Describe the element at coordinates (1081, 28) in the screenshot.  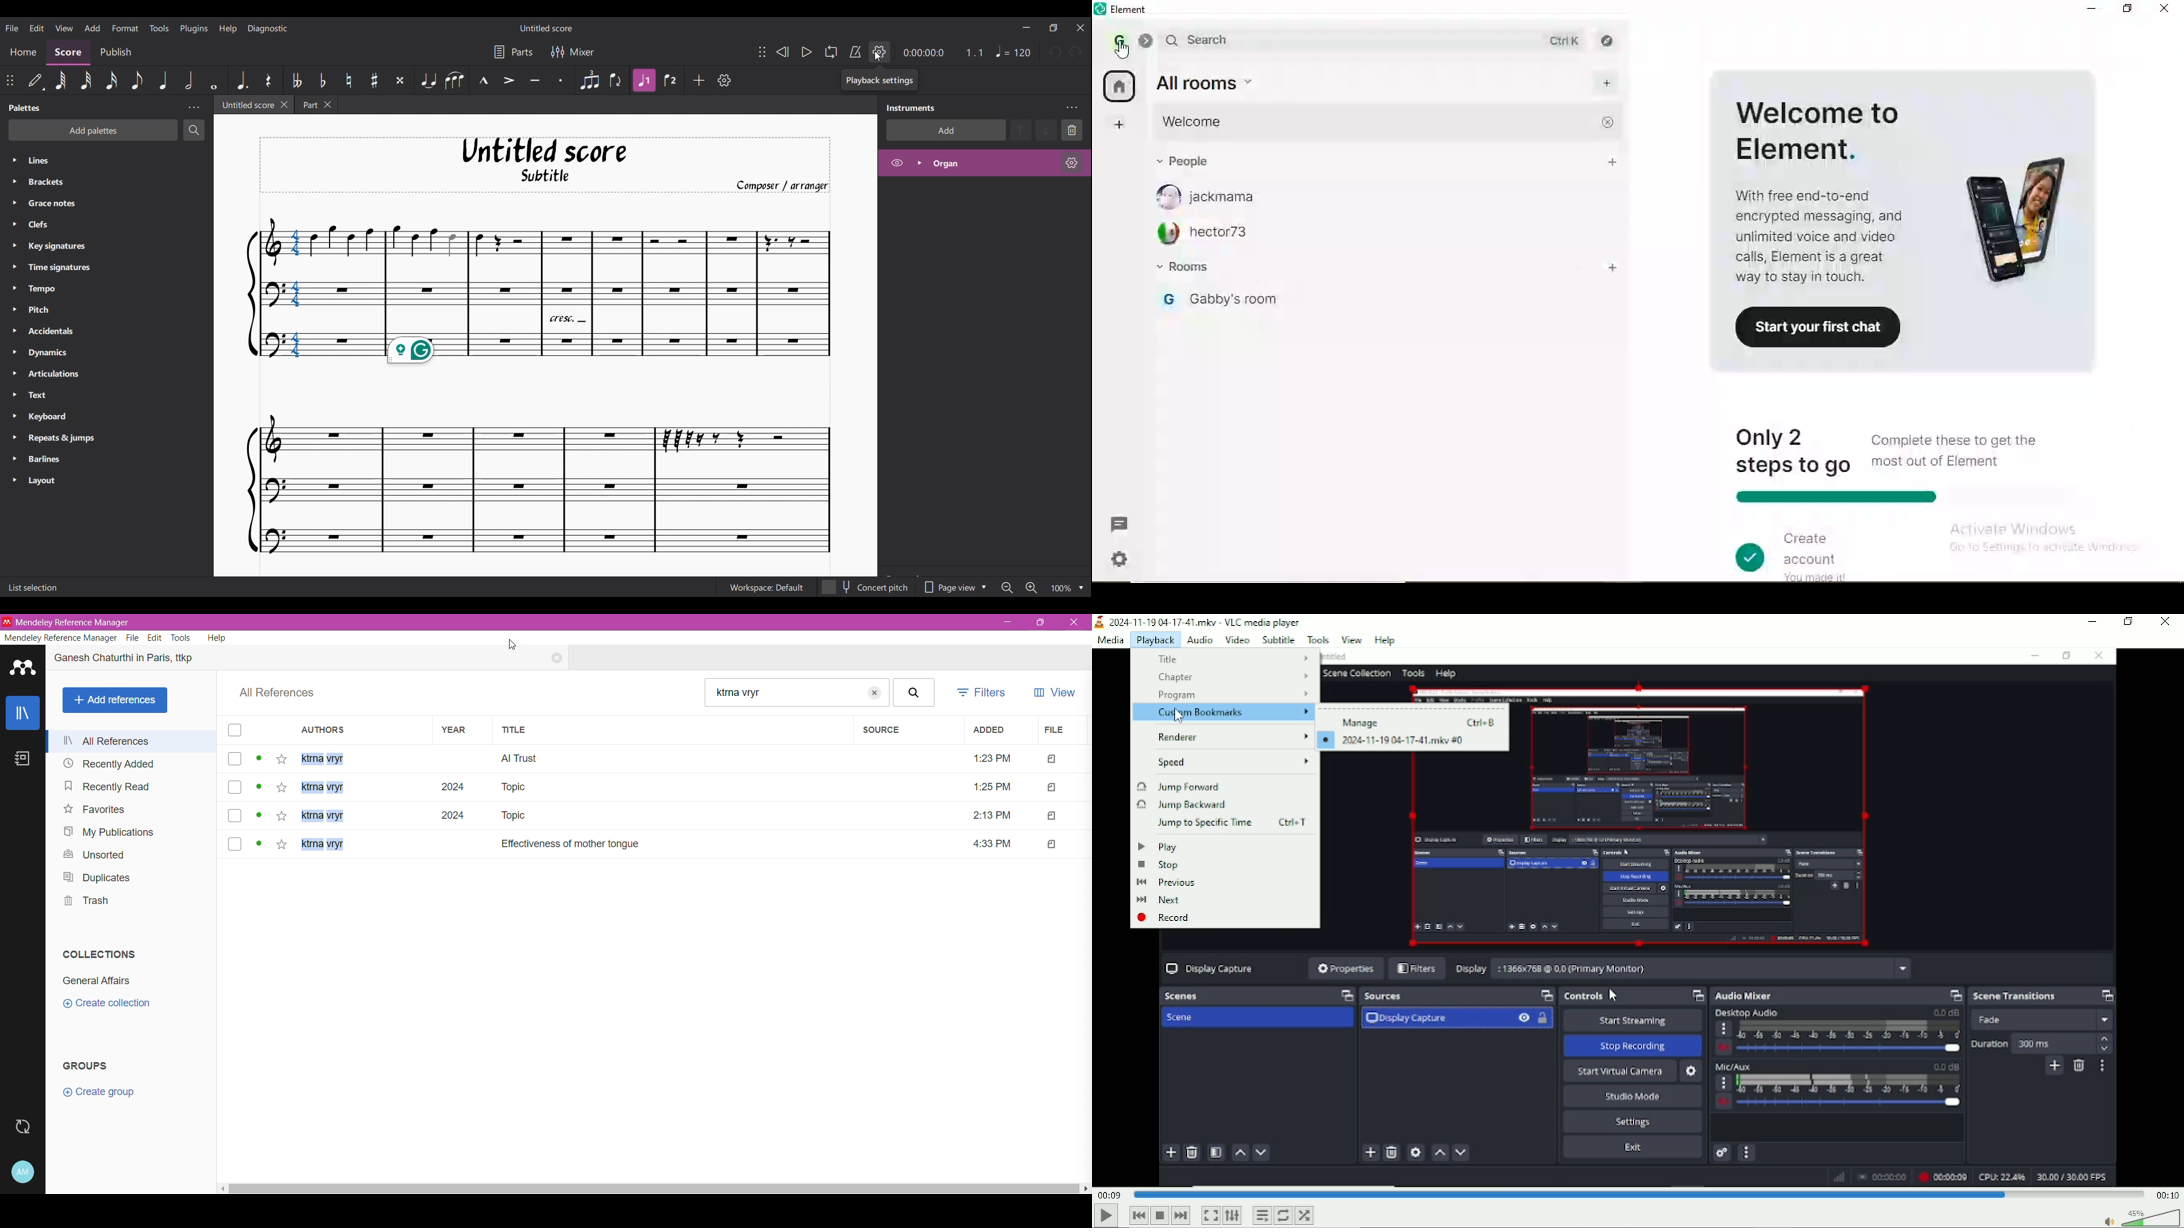
I see `Close interface` at that location.